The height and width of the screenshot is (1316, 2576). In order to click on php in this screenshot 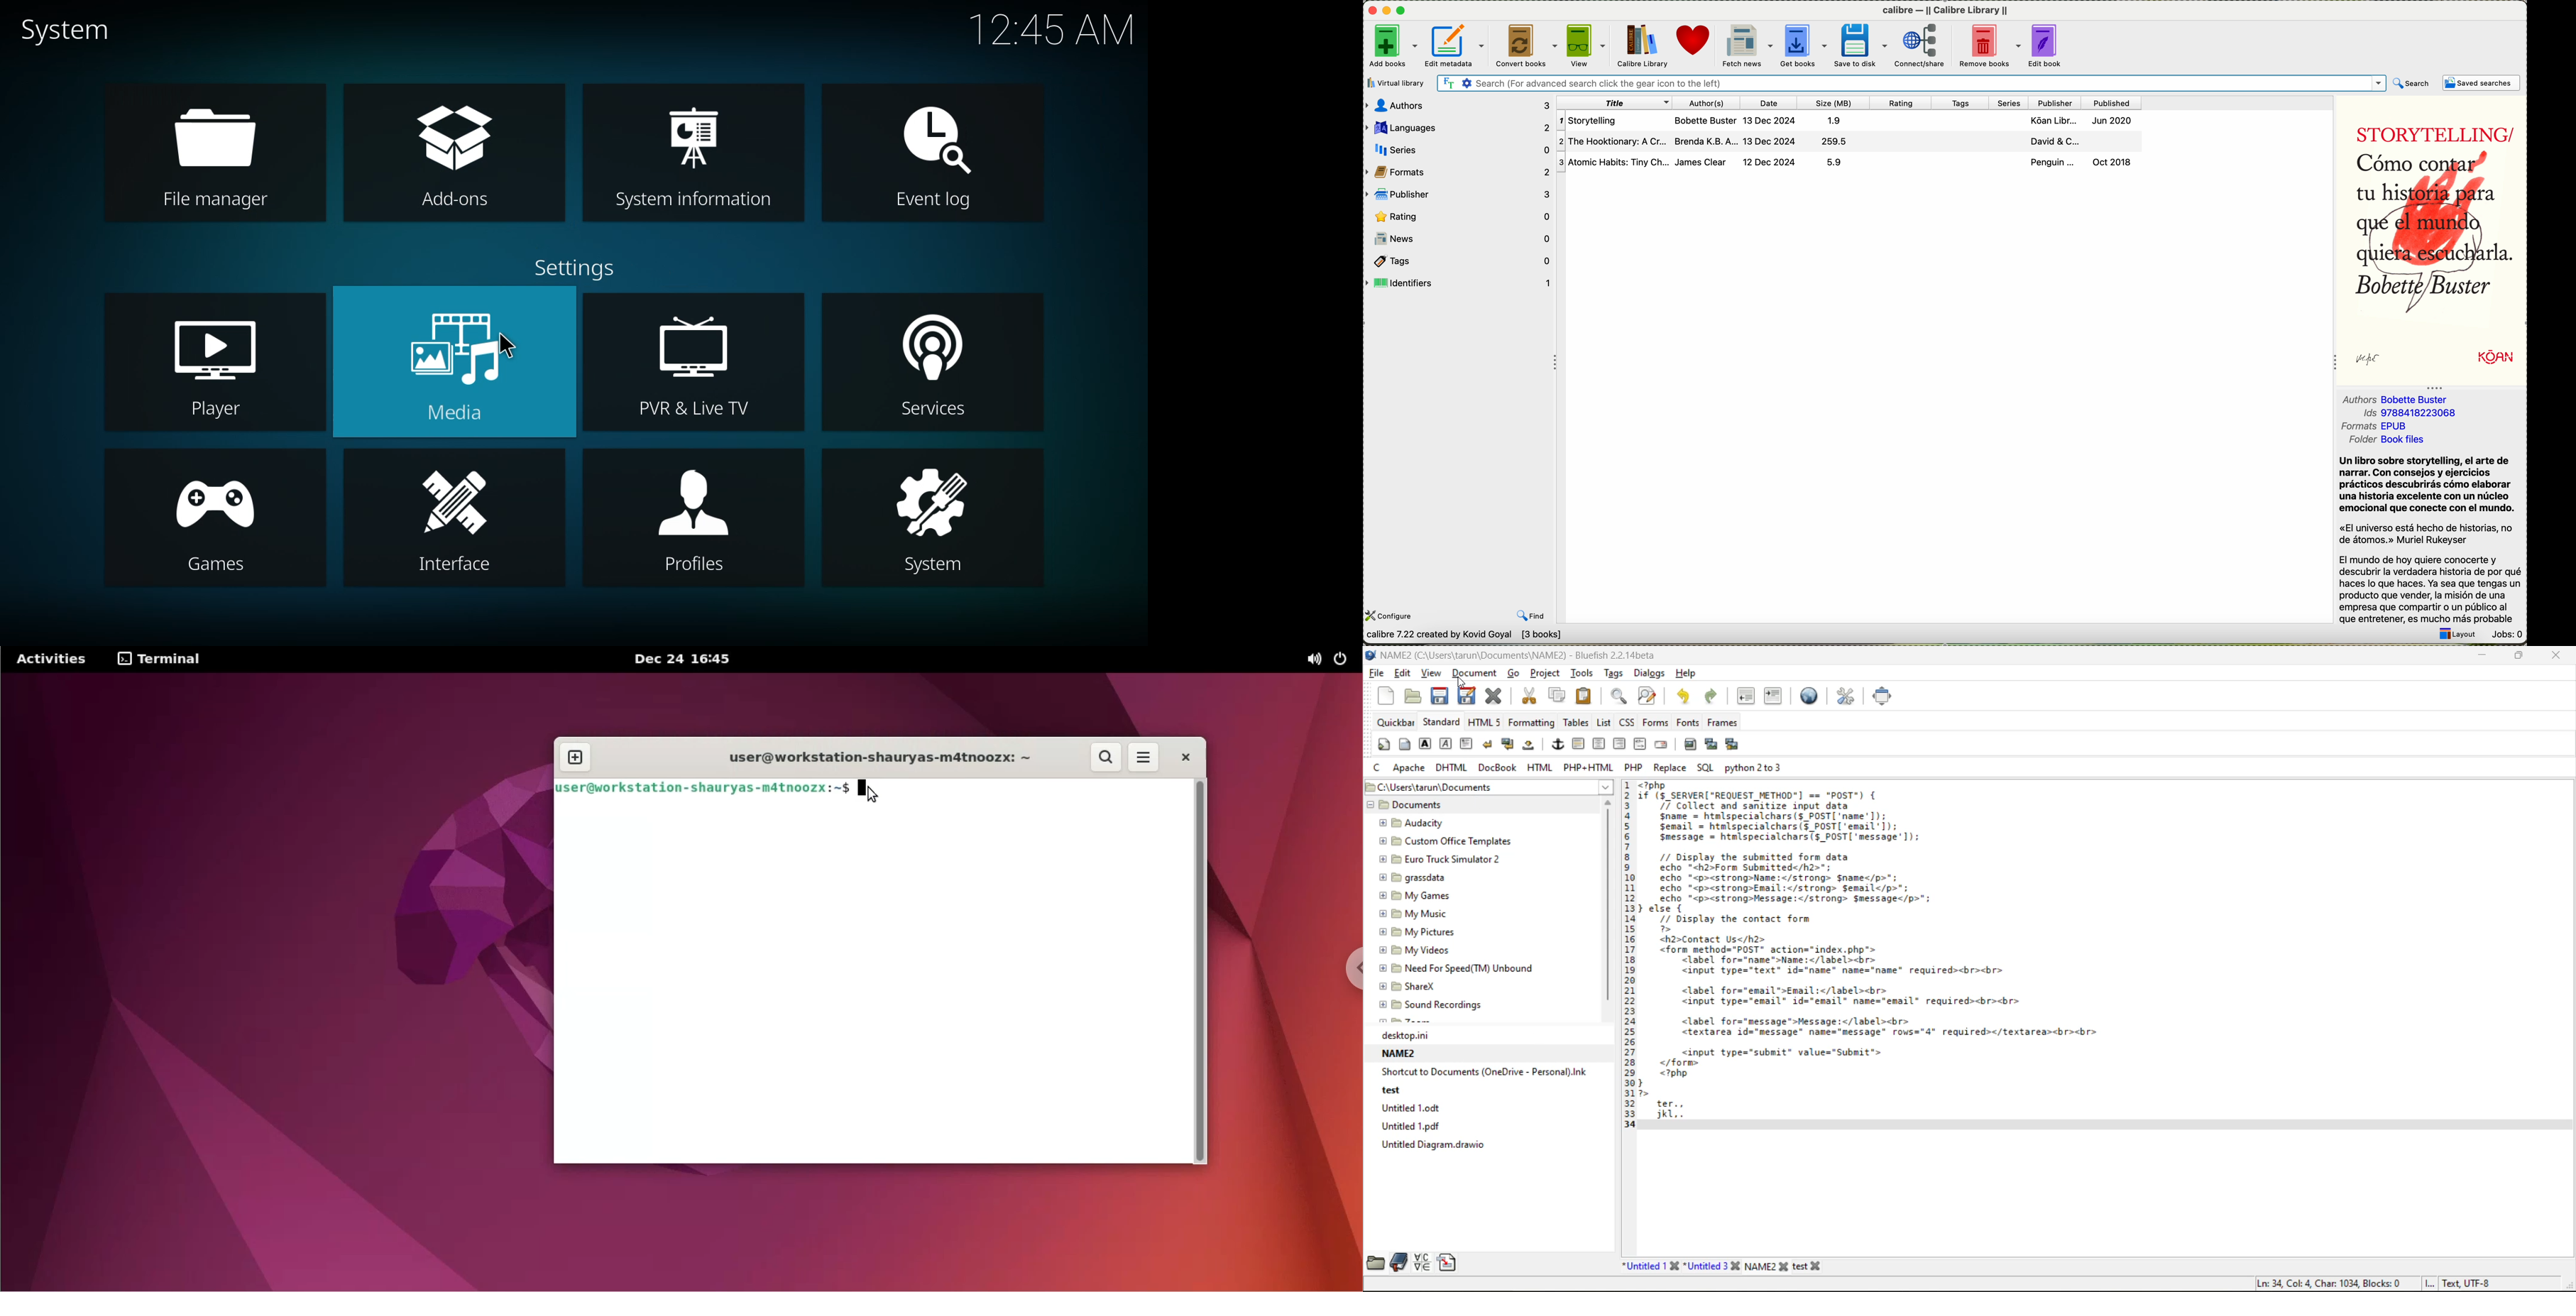, I will do `click(1634, 767)`.